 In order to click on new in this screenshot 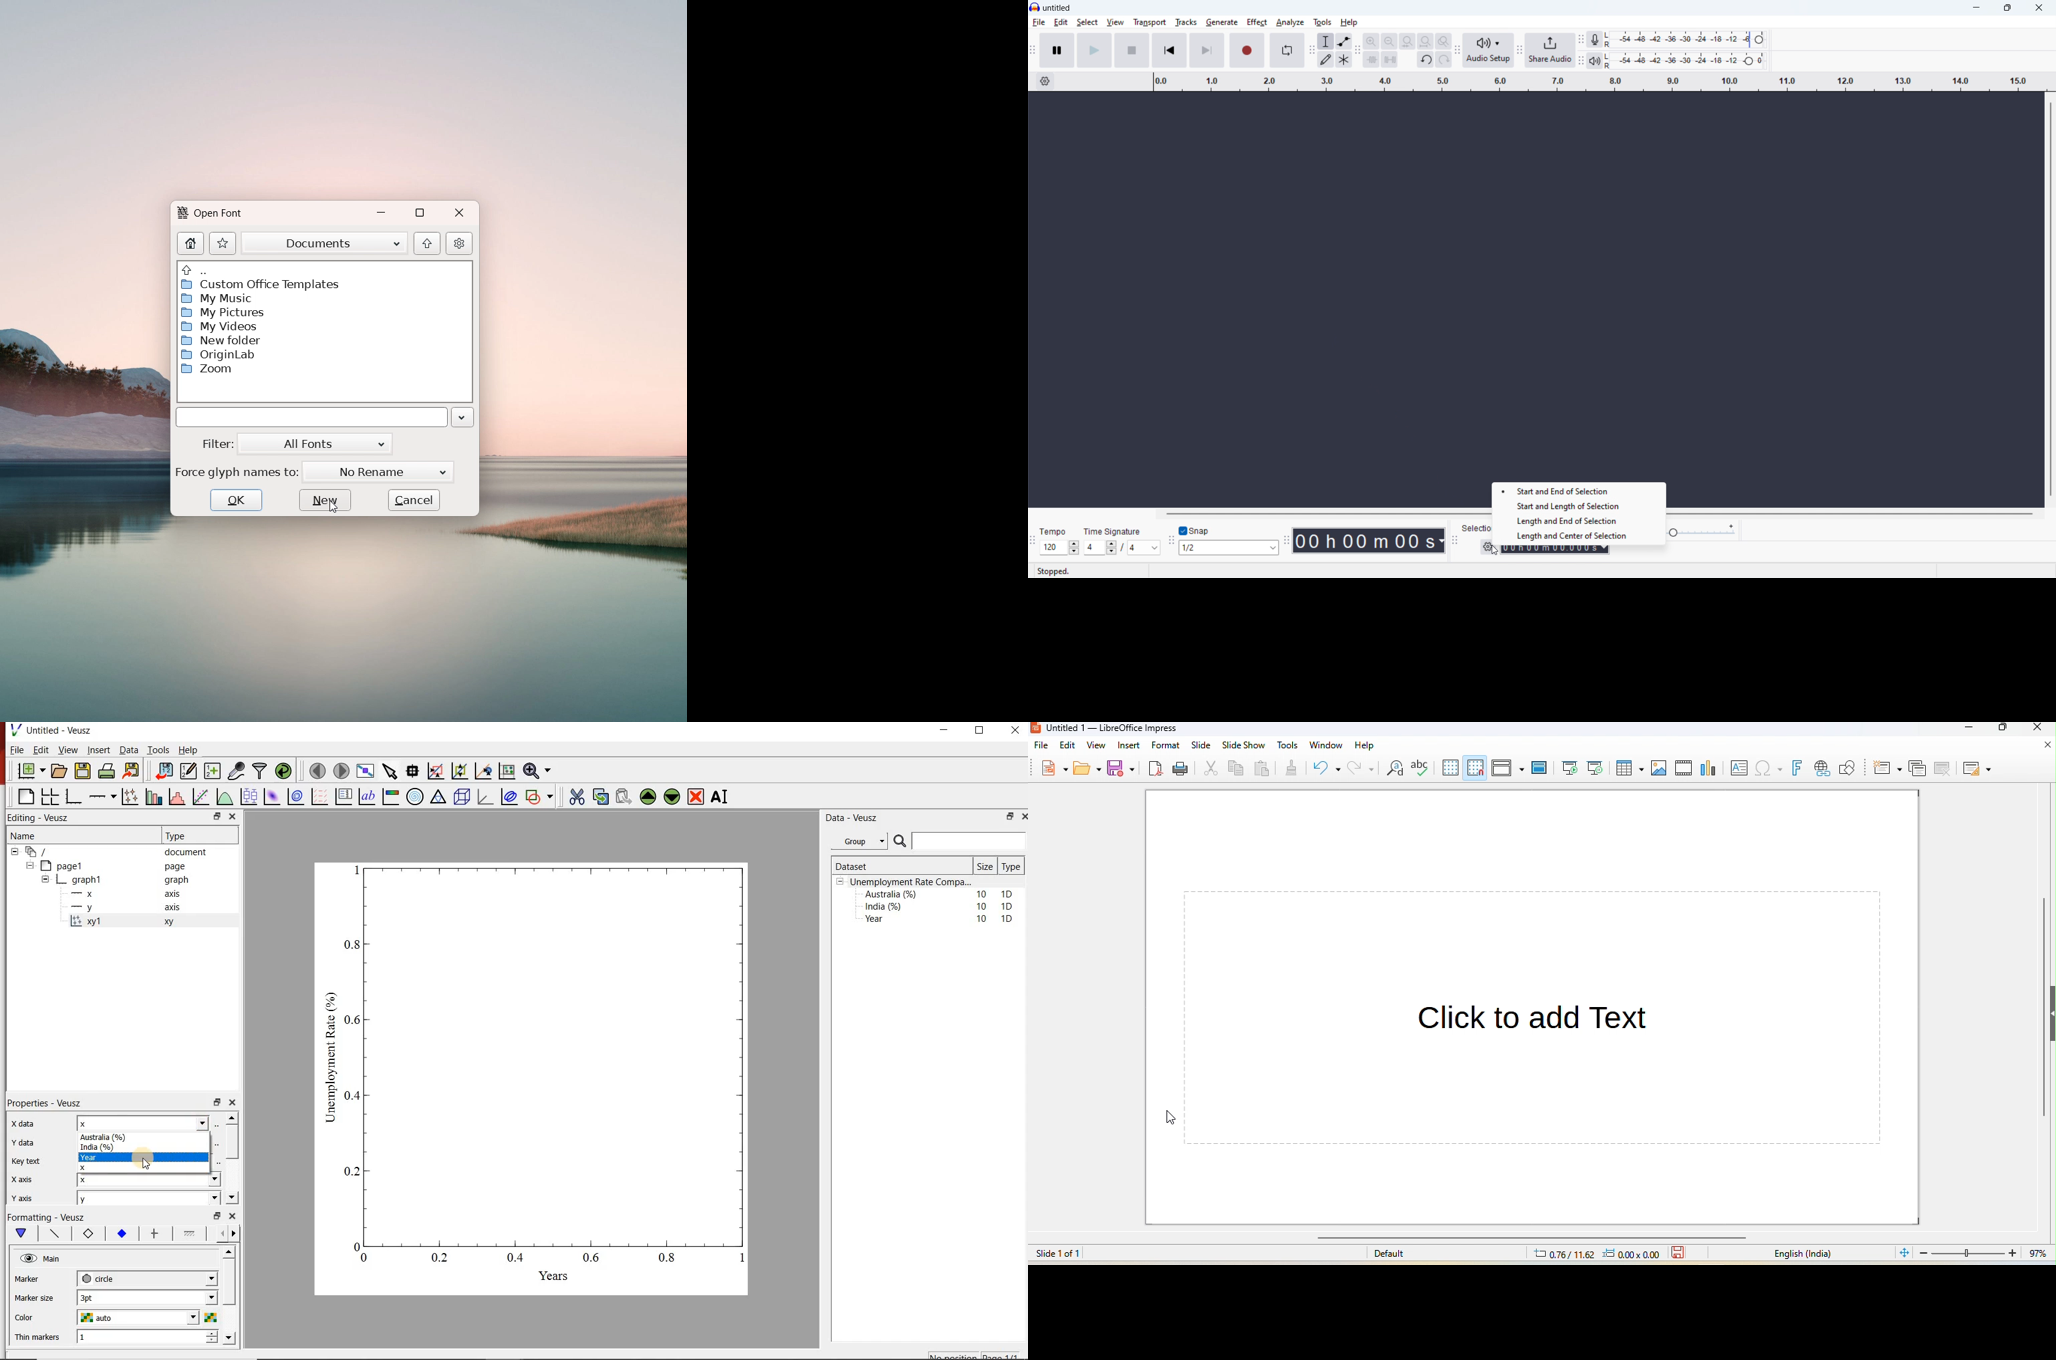, I will do `click(1055, 766)`.